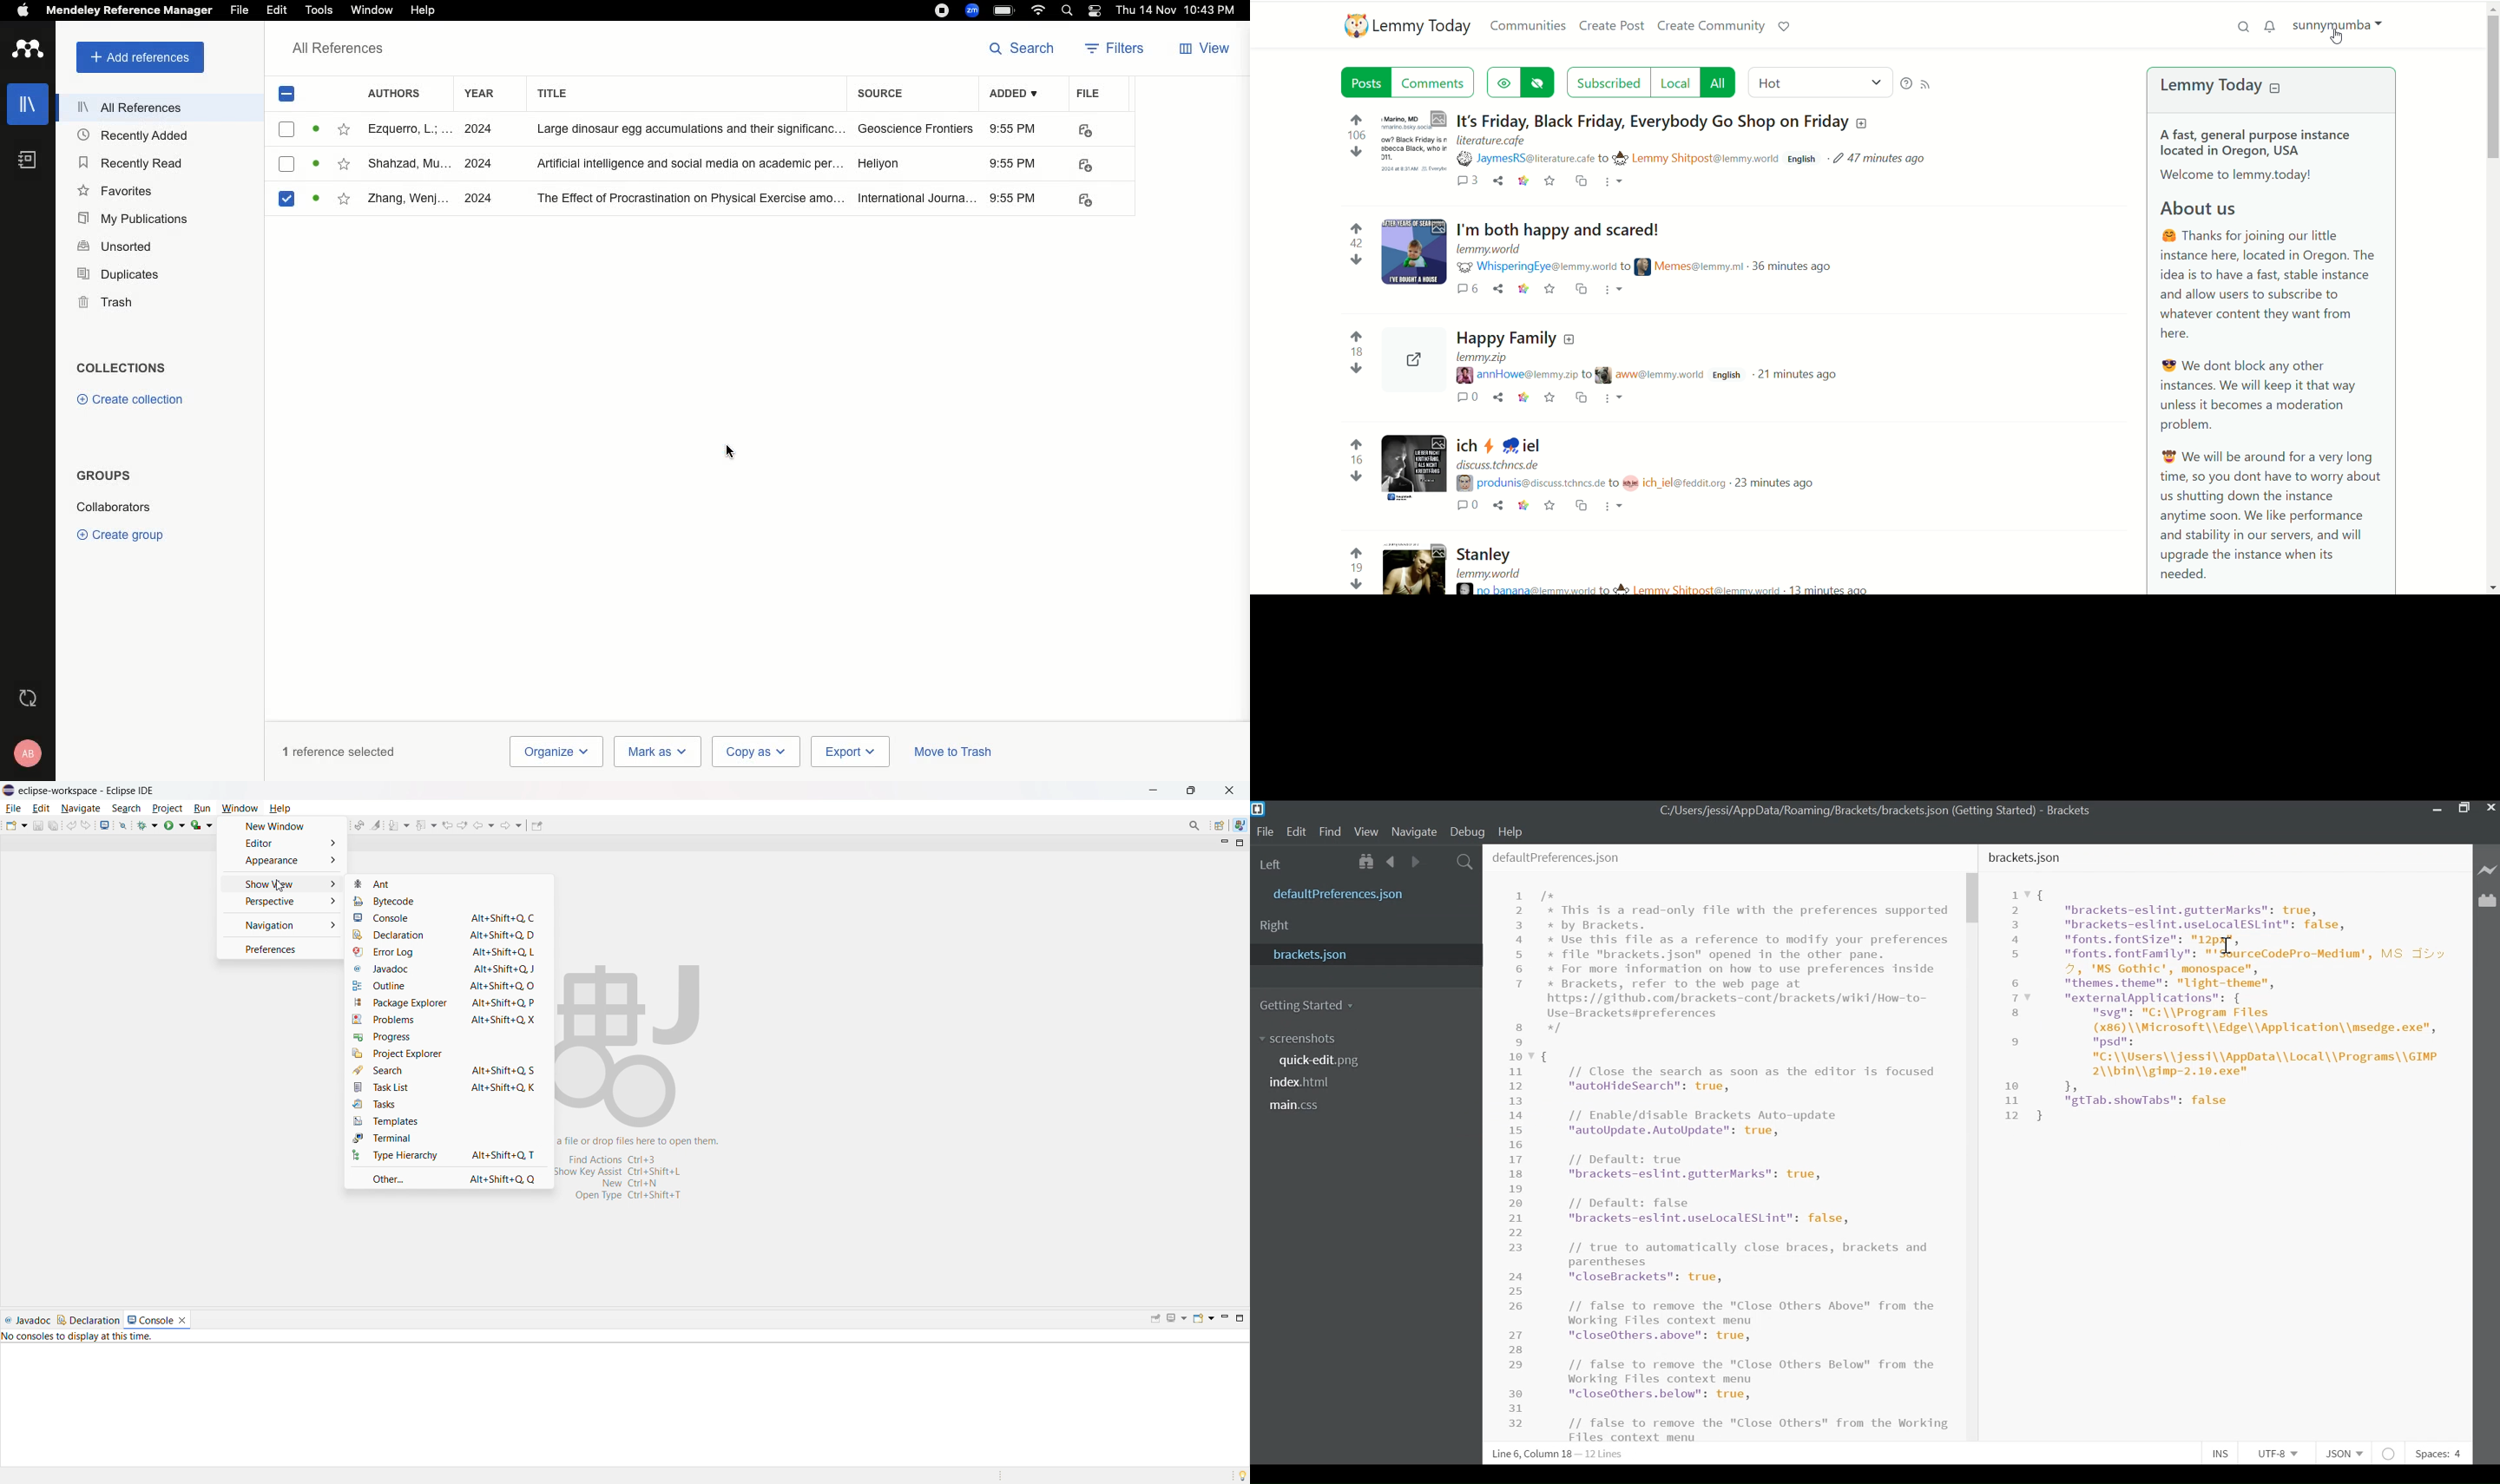 The image size is (2520, 1484). Describe the element at coordinates (400, 825) in the screenshot. I see `next annotation` at that location.